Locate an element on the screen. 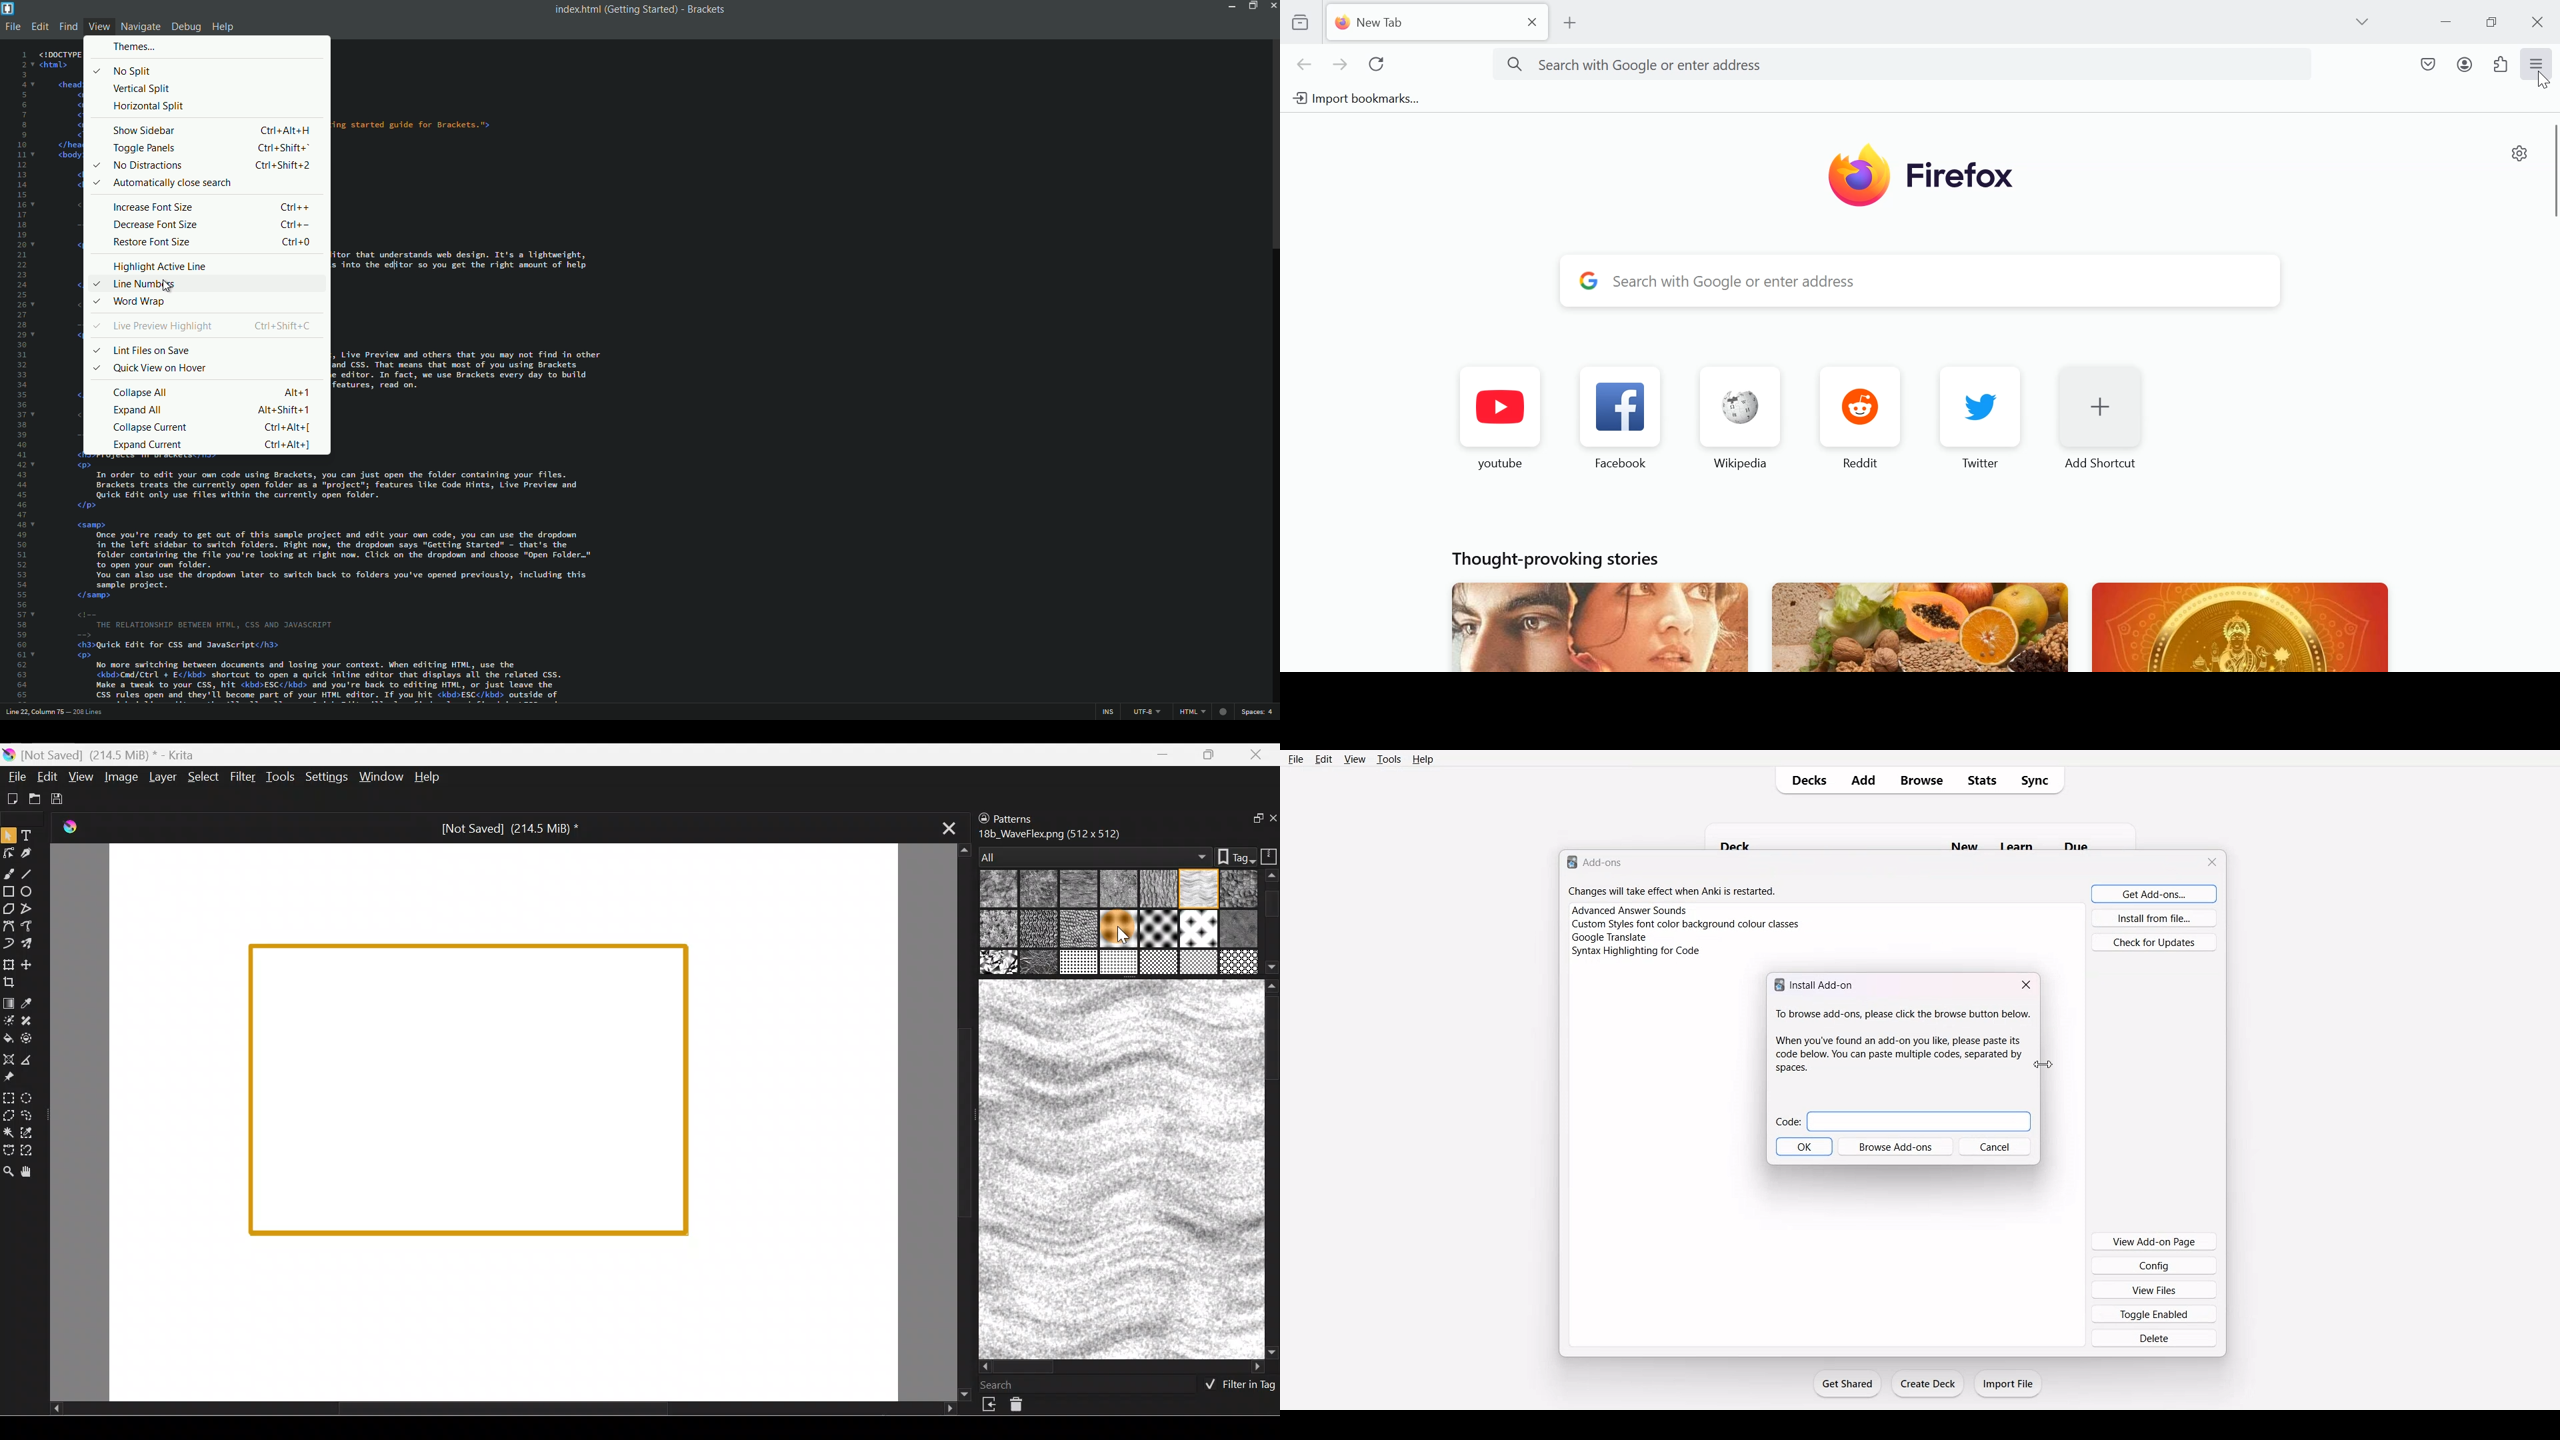 The width and height of the screenshot is (2576, 1456). OK is located at coordinates (1803, 1148).